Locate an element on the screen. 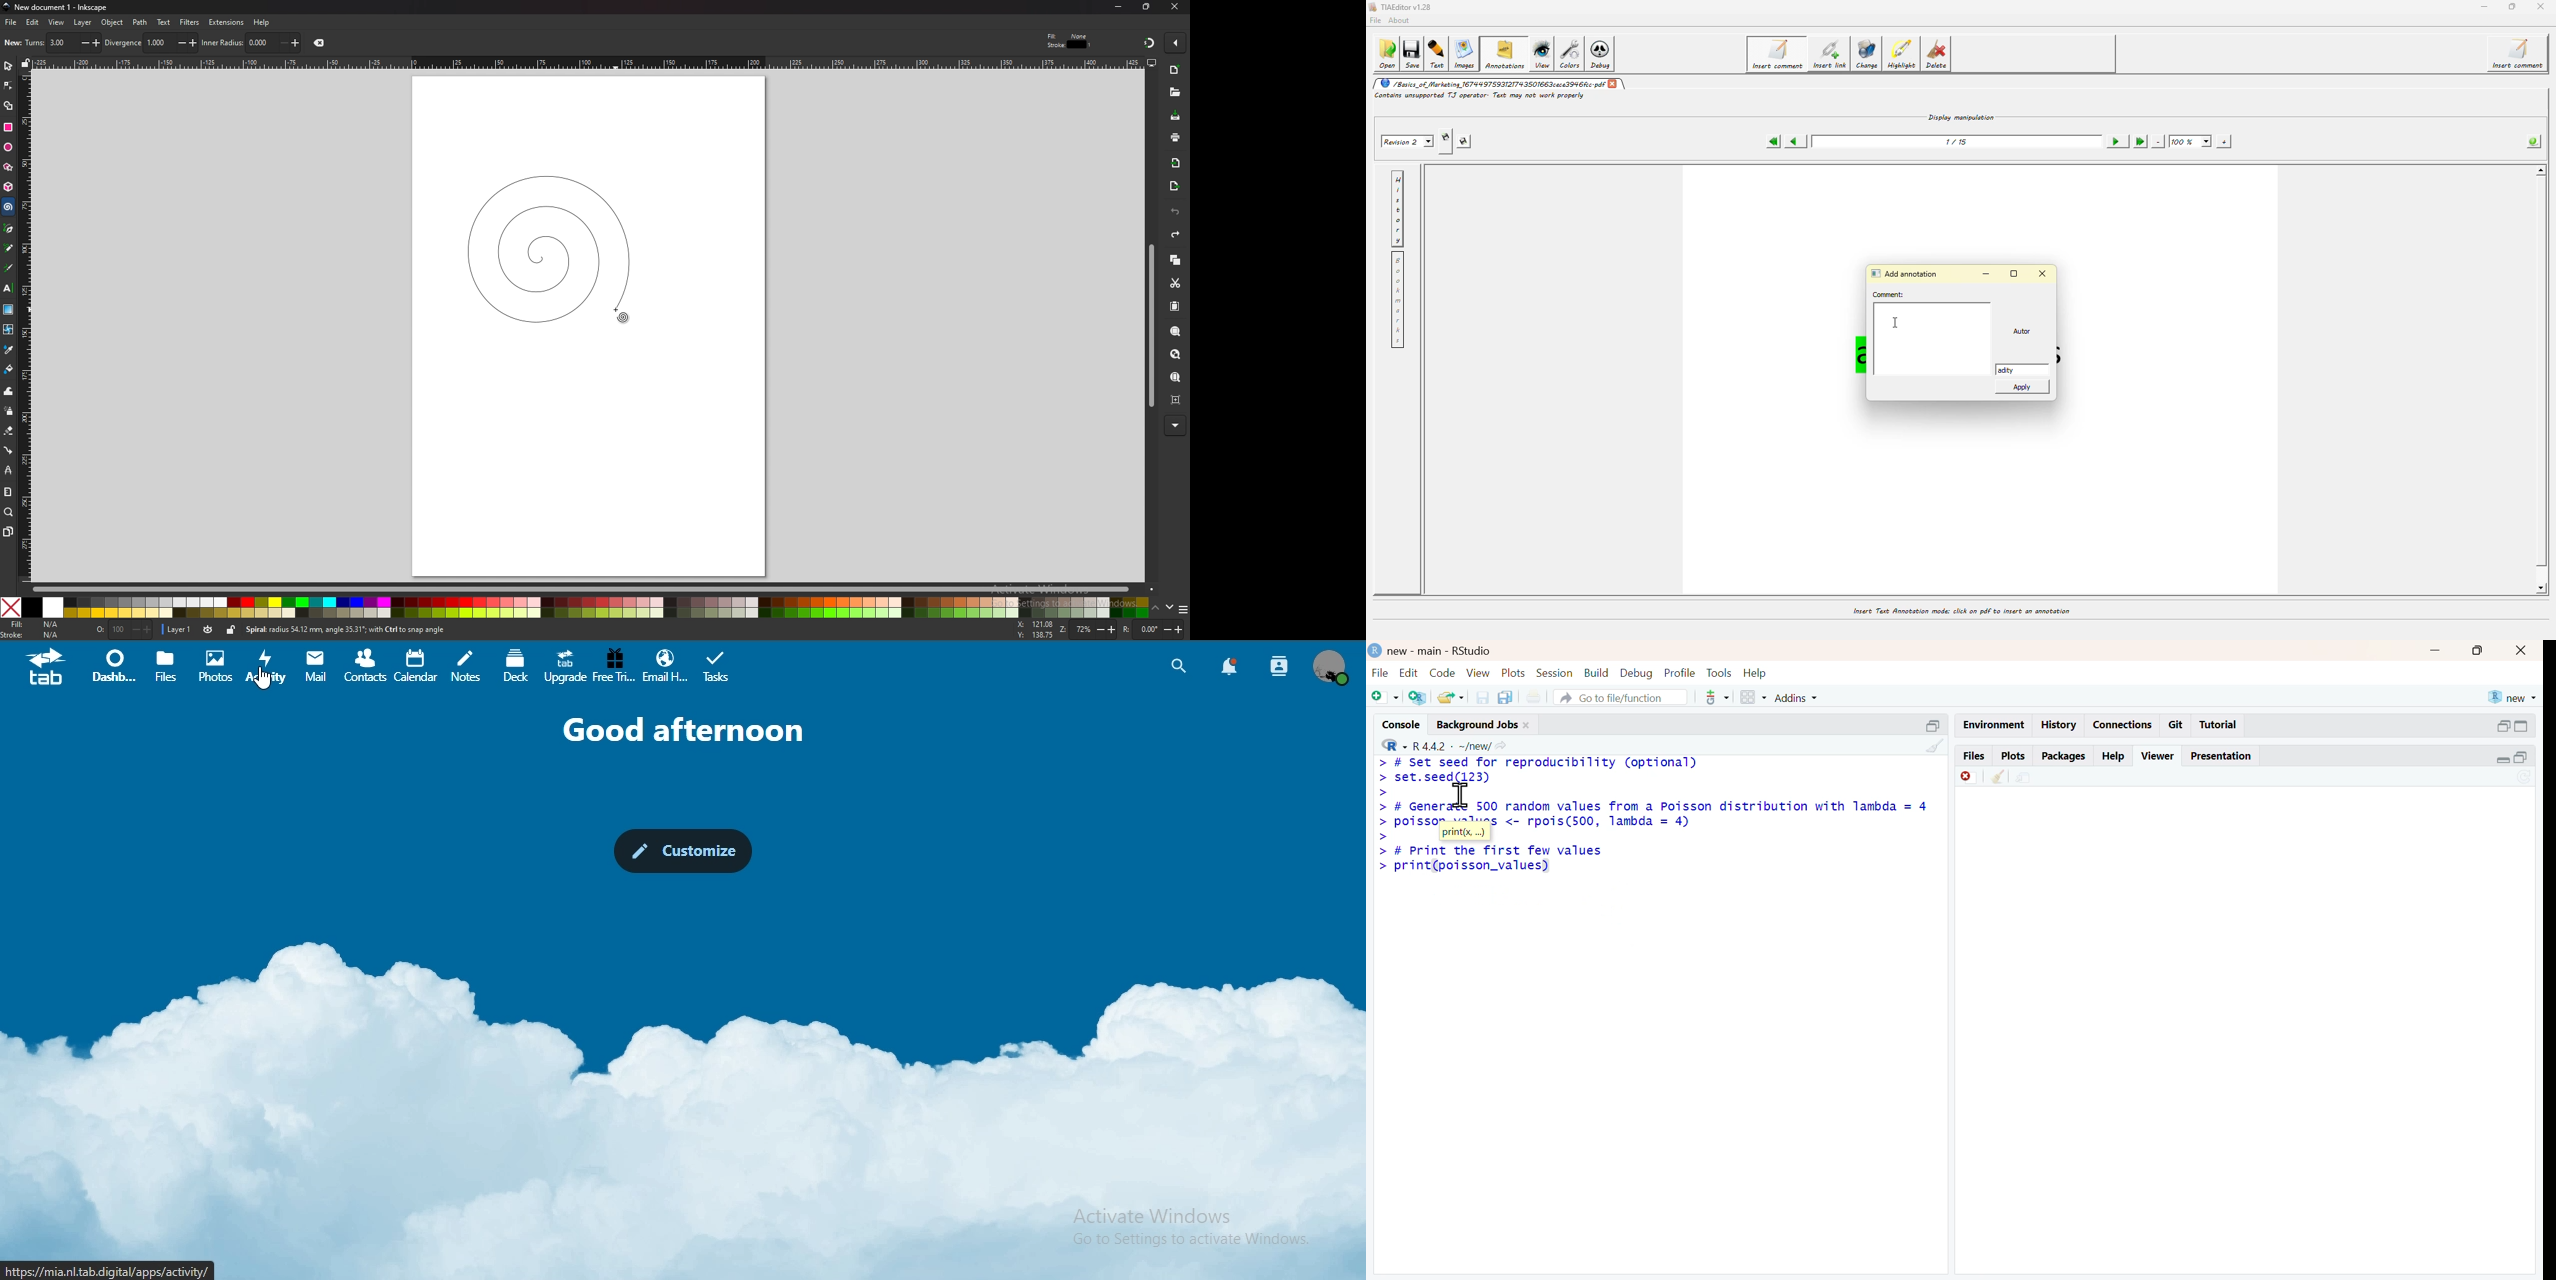 This screenshot has width=2576, height=1288. search is located at coordinates (1176, 666).